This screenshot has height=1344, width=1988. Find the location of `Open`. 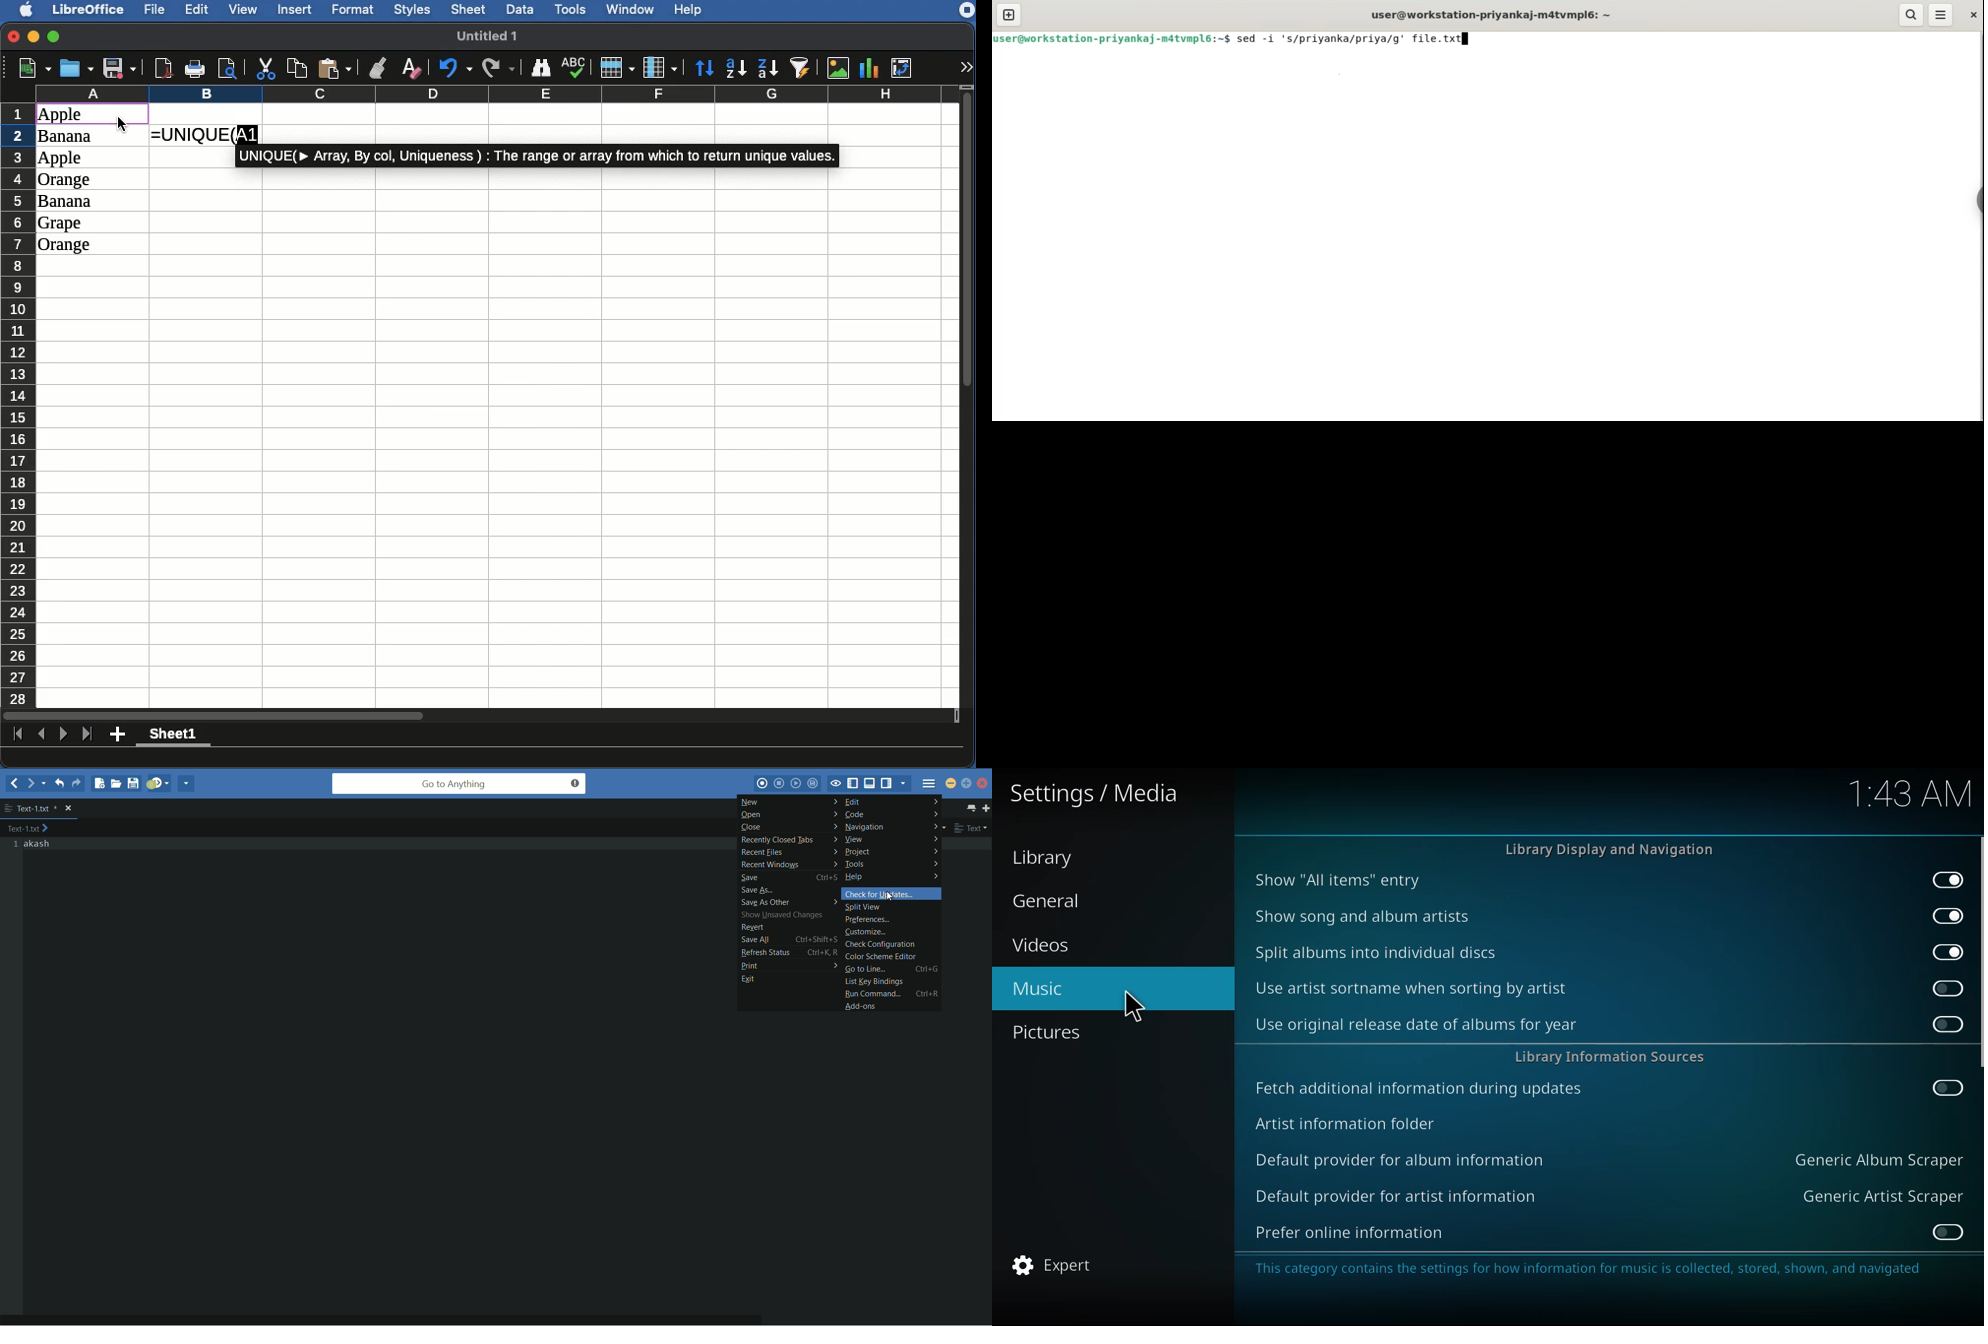

Open is located at coordinates (75, 69).